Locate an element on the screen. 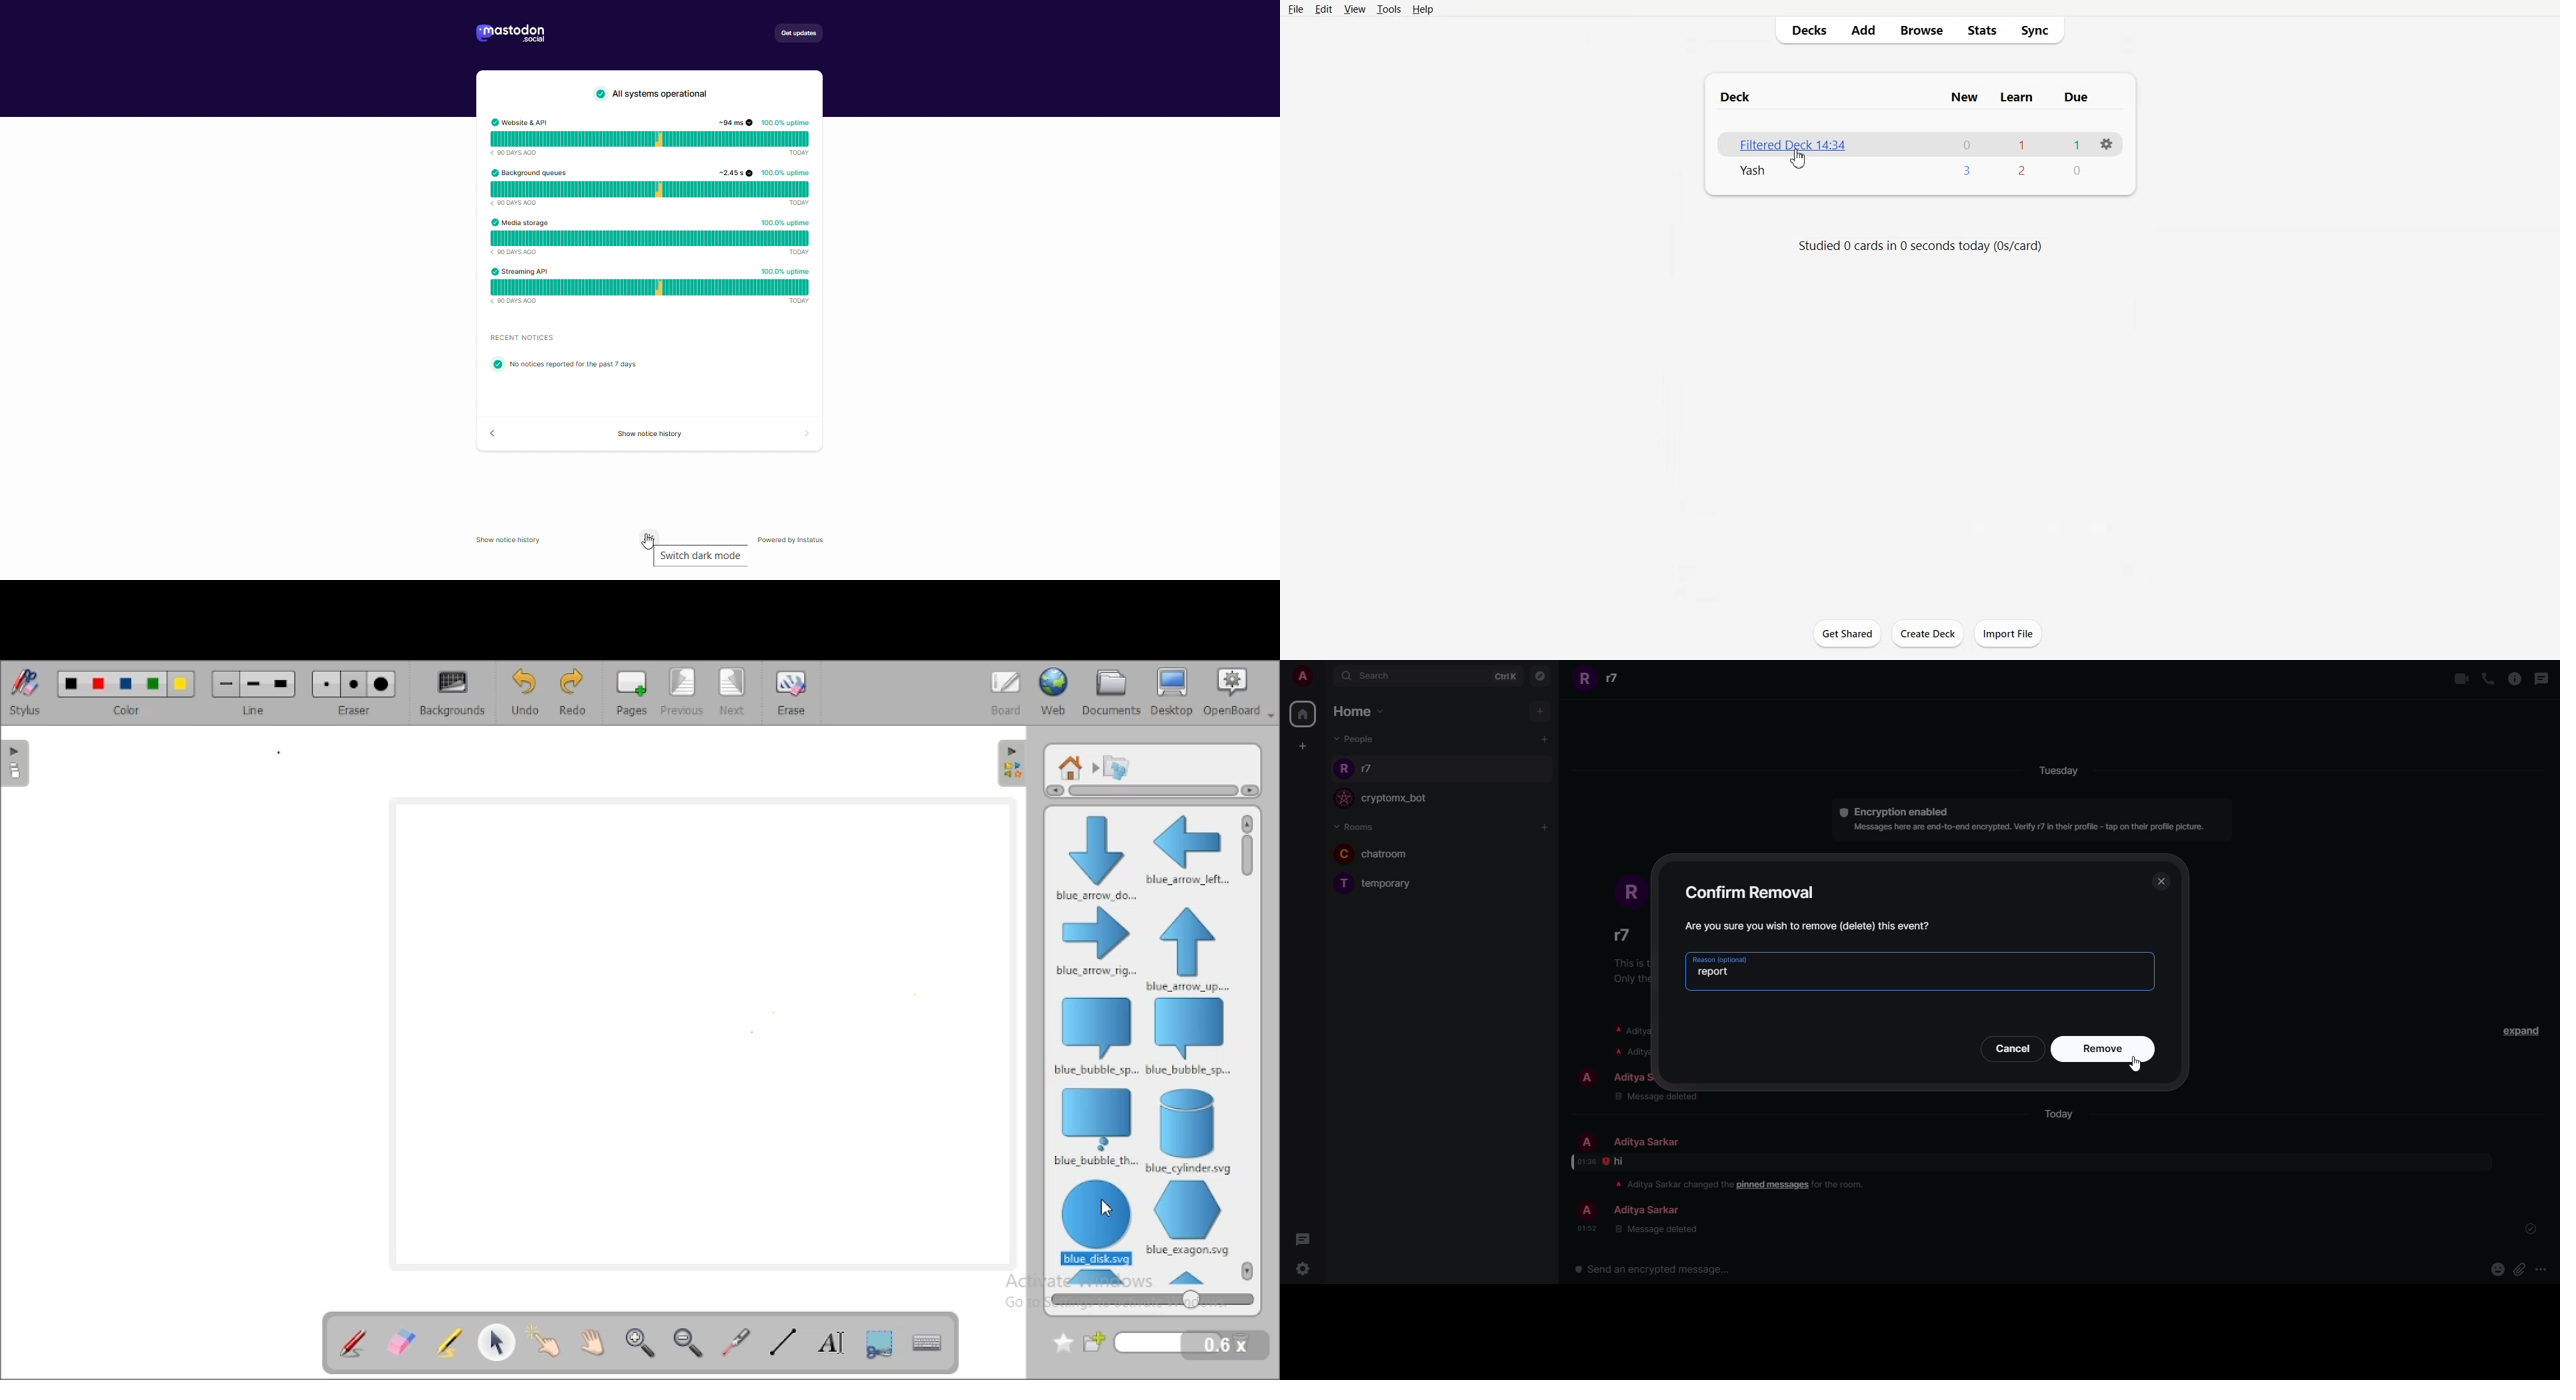 This screenshot has width=2576, height=1400. profile is located at coordinates (1344, 770).